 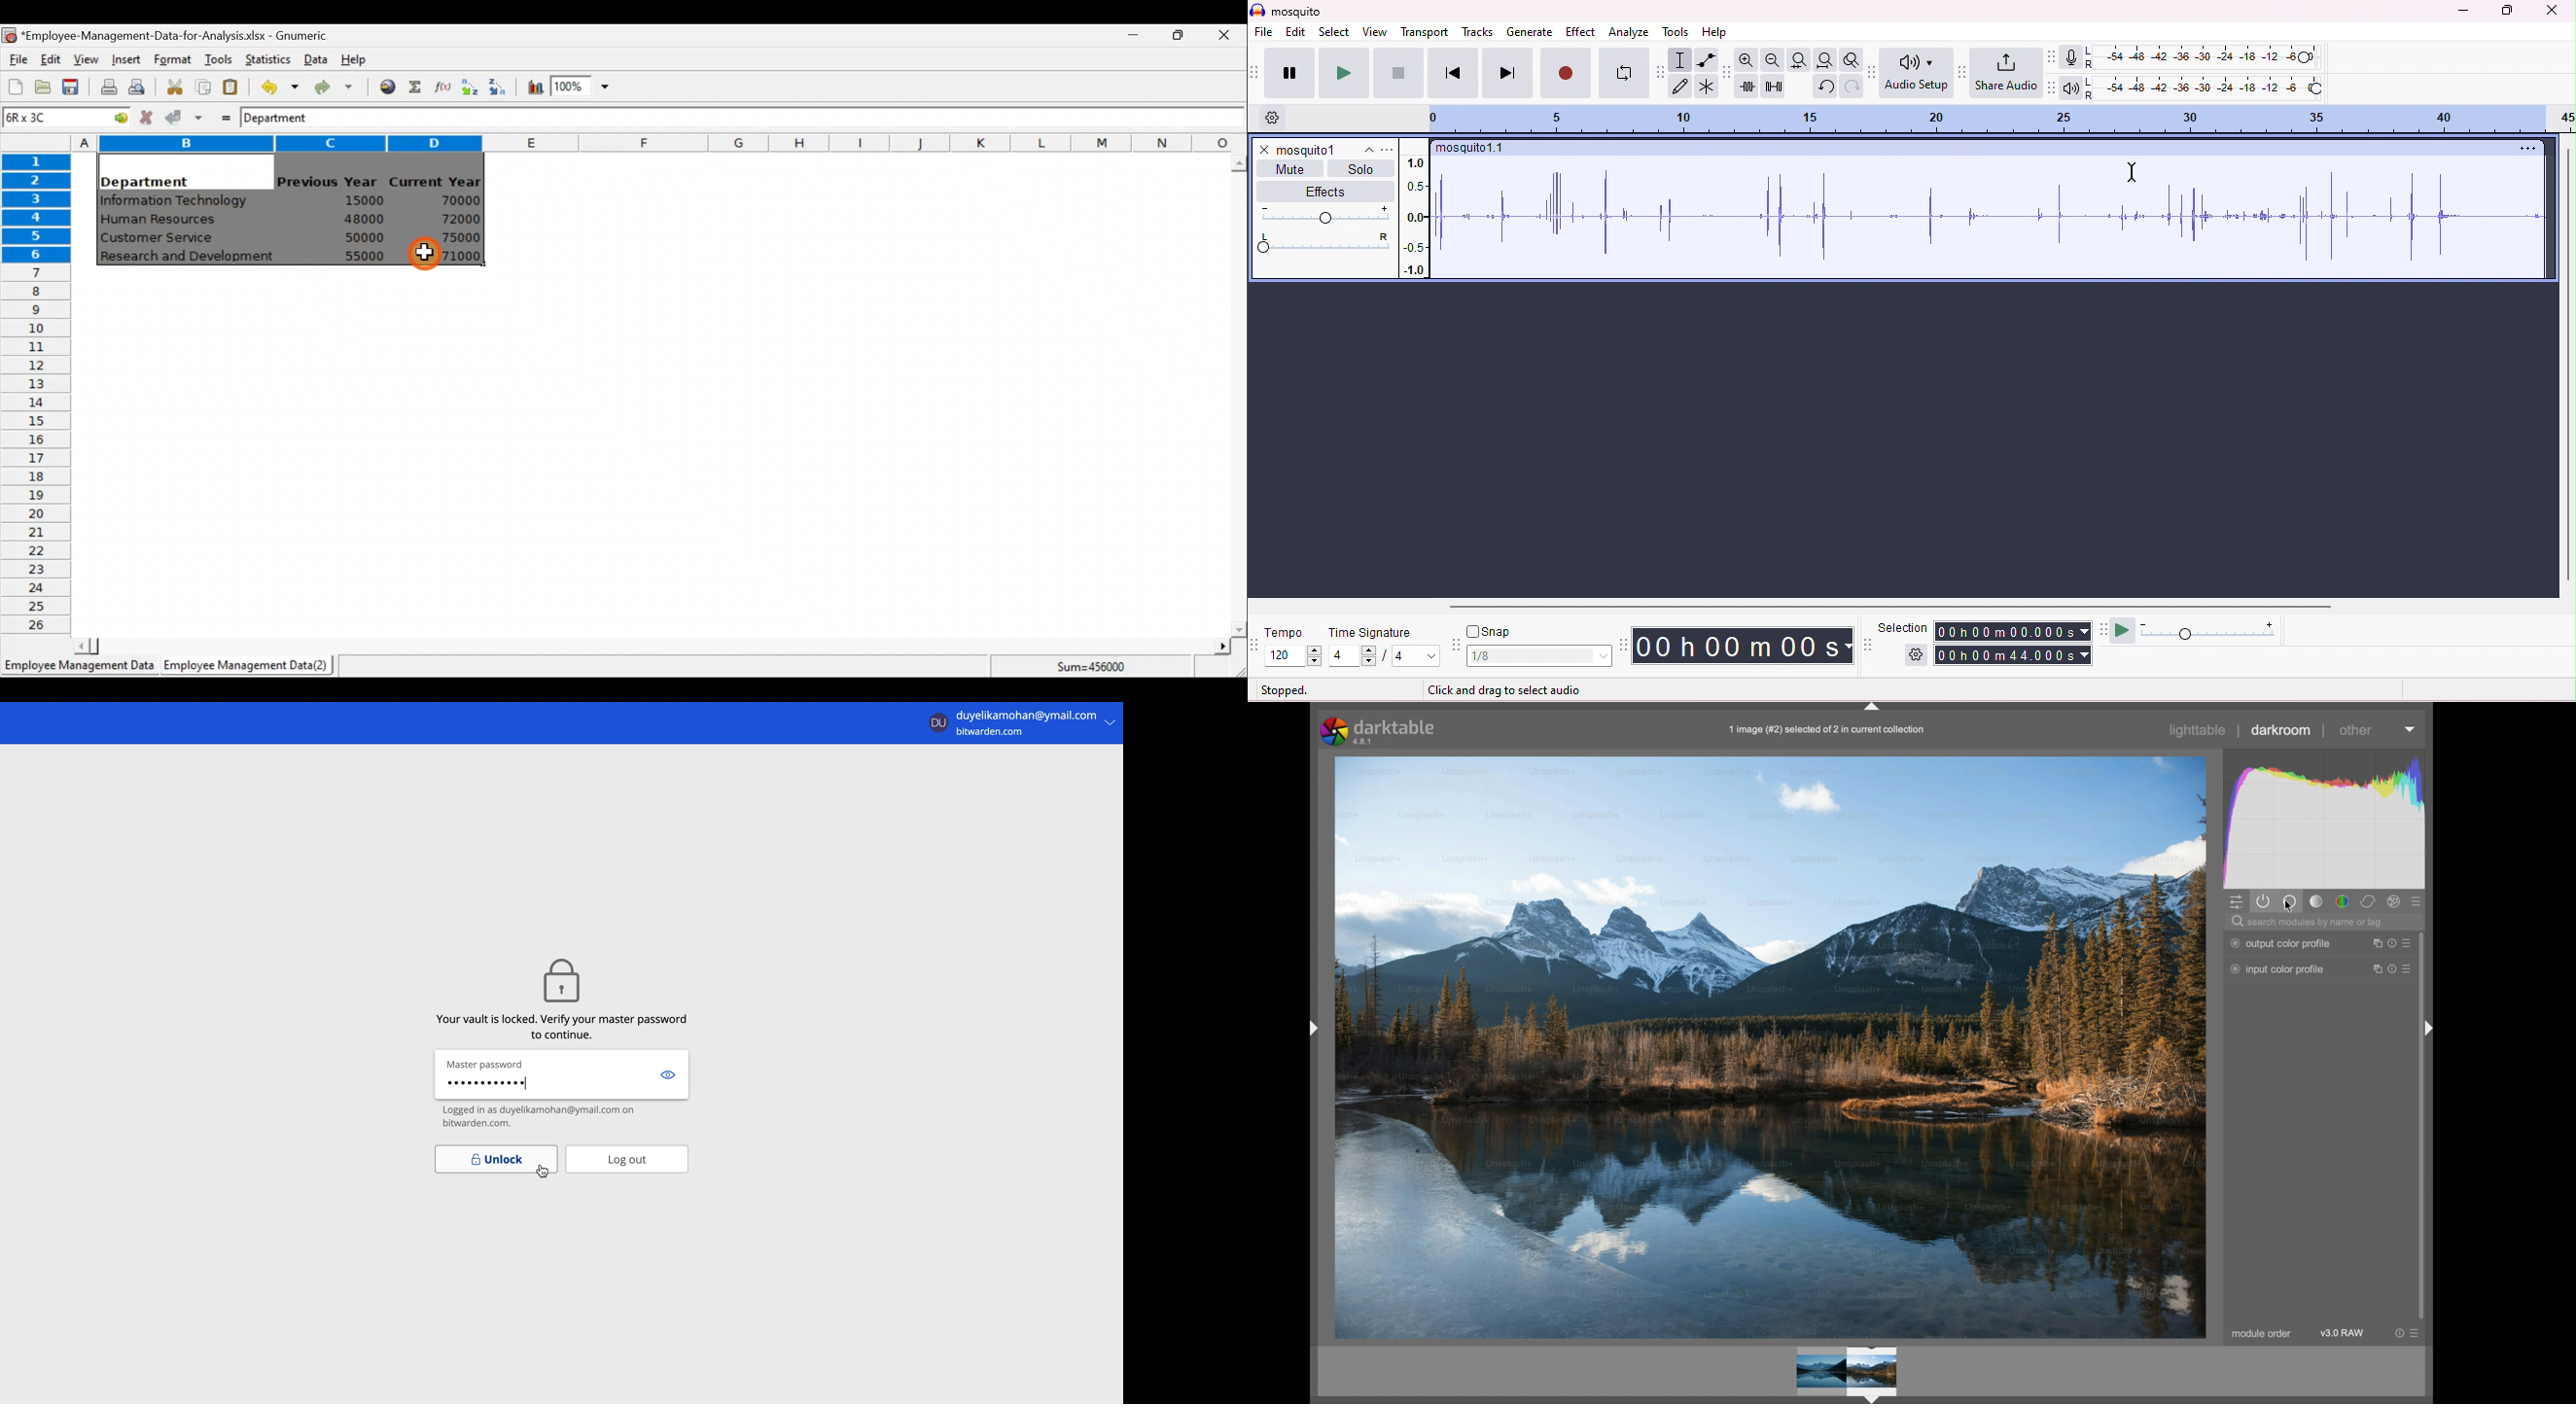 I want to click on playback level, so click(x=2204, y=89).